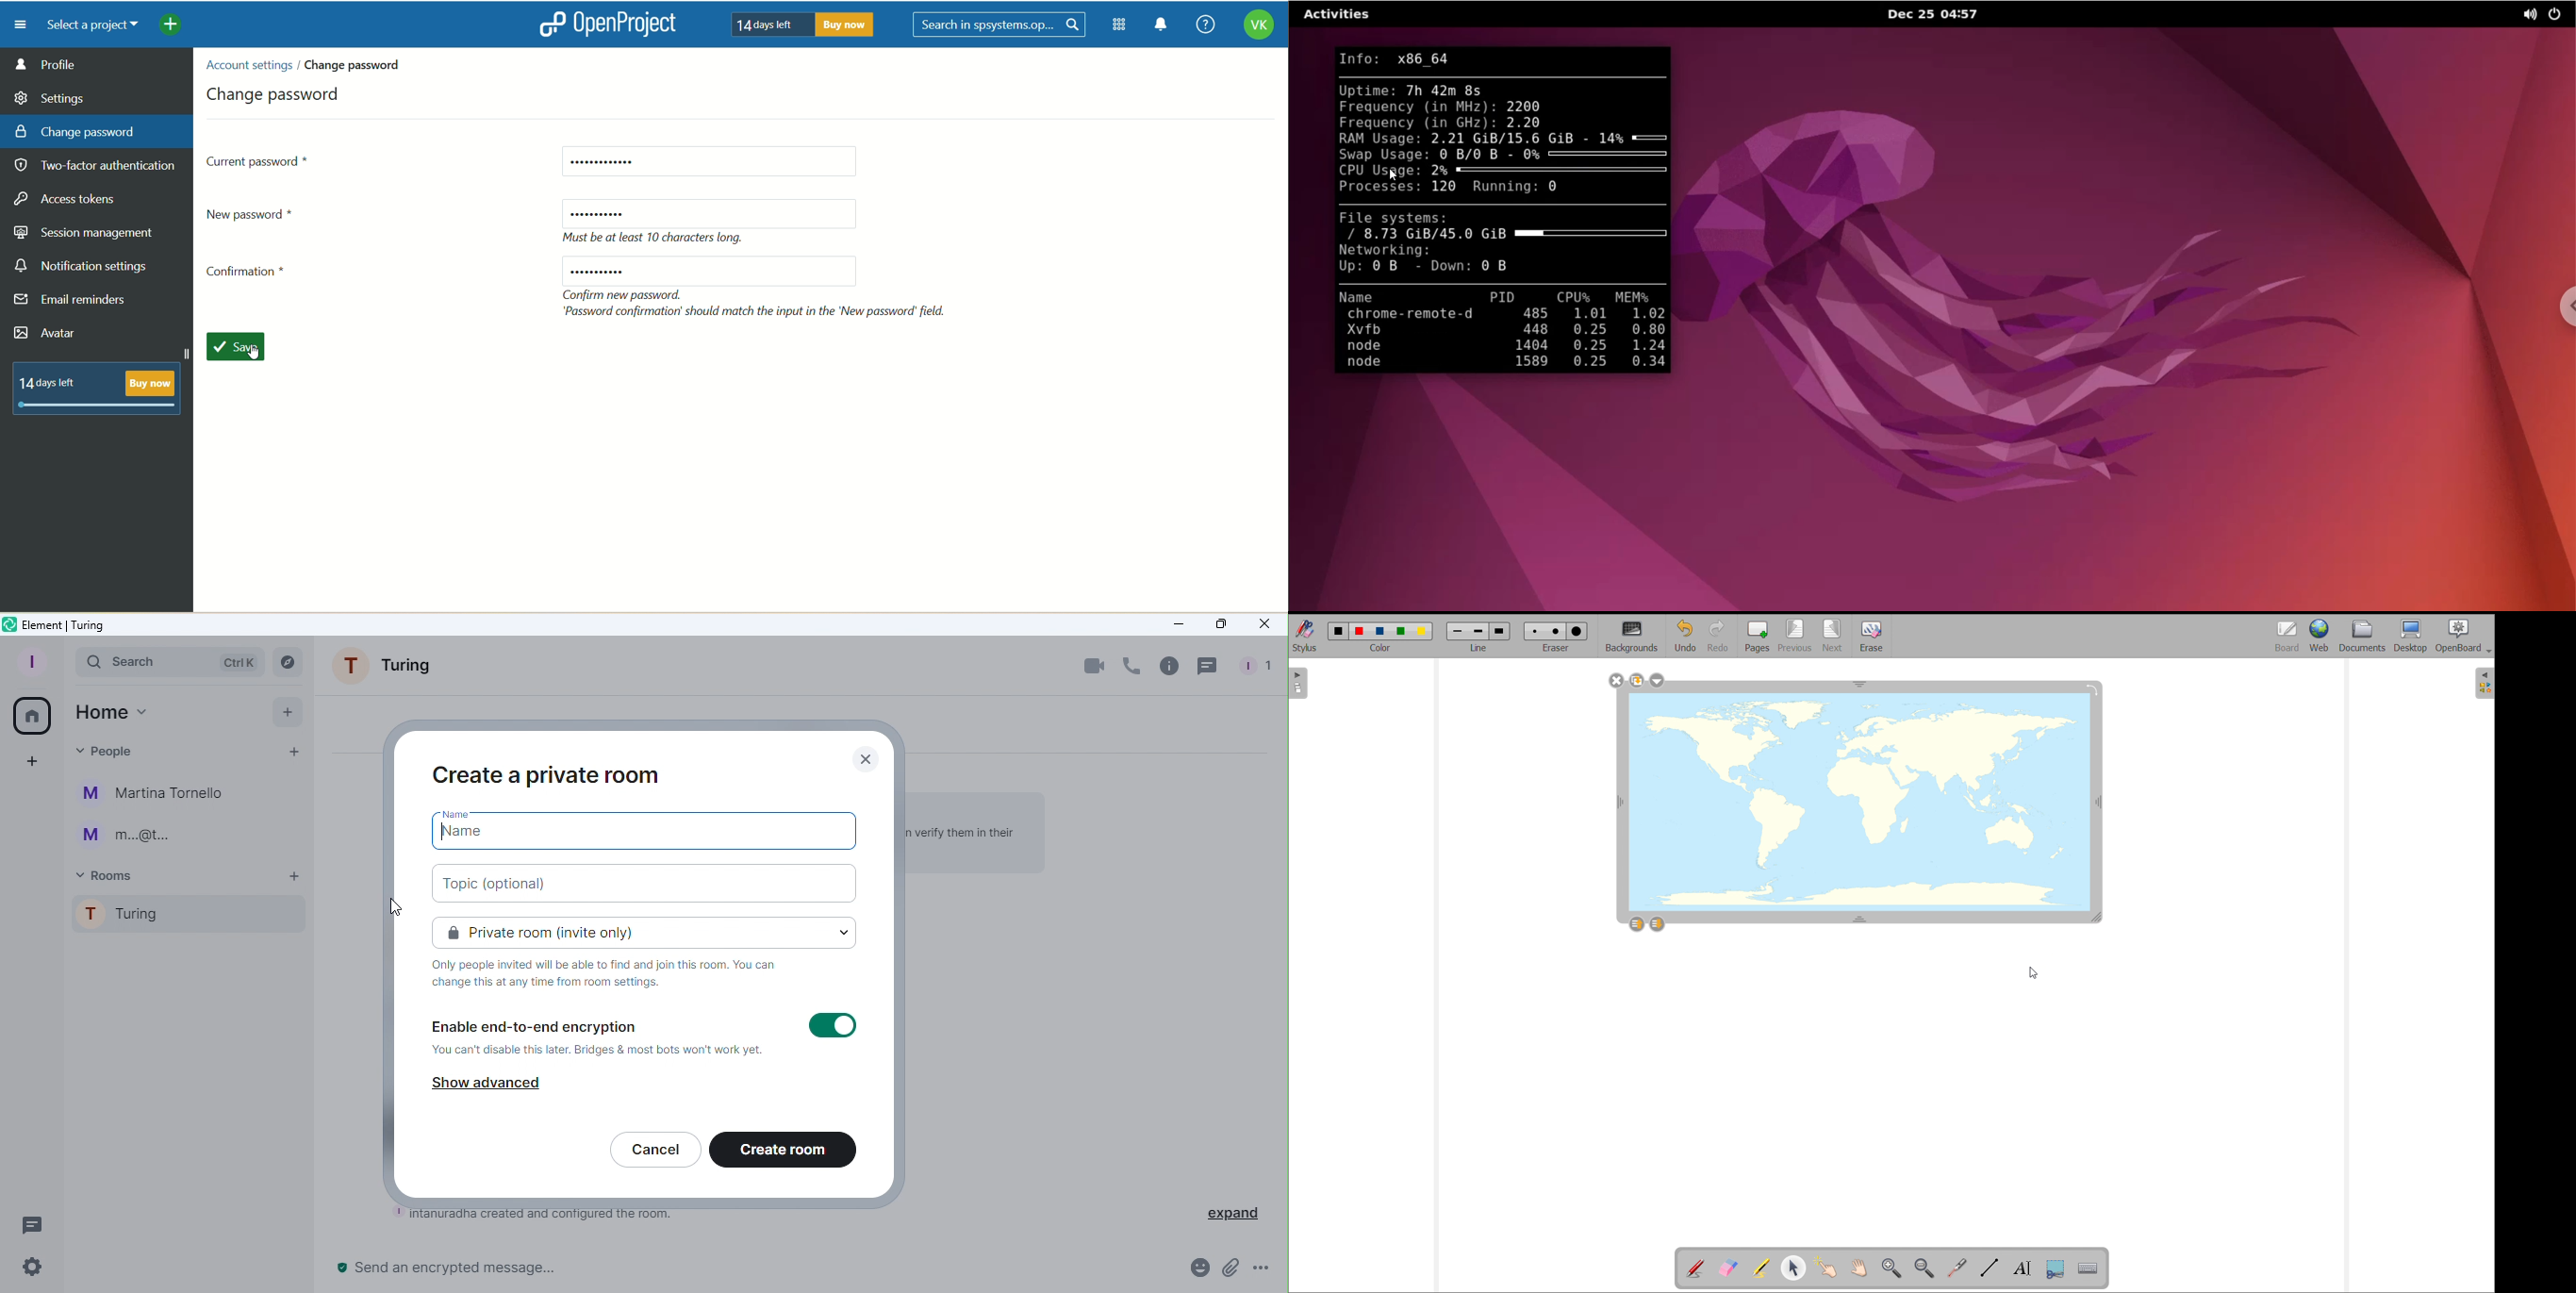 The width and height of the screenshot is (2576, 1316). Describe the element at coordinates (111, 712) in the screenshot. I see `Home` at that location.